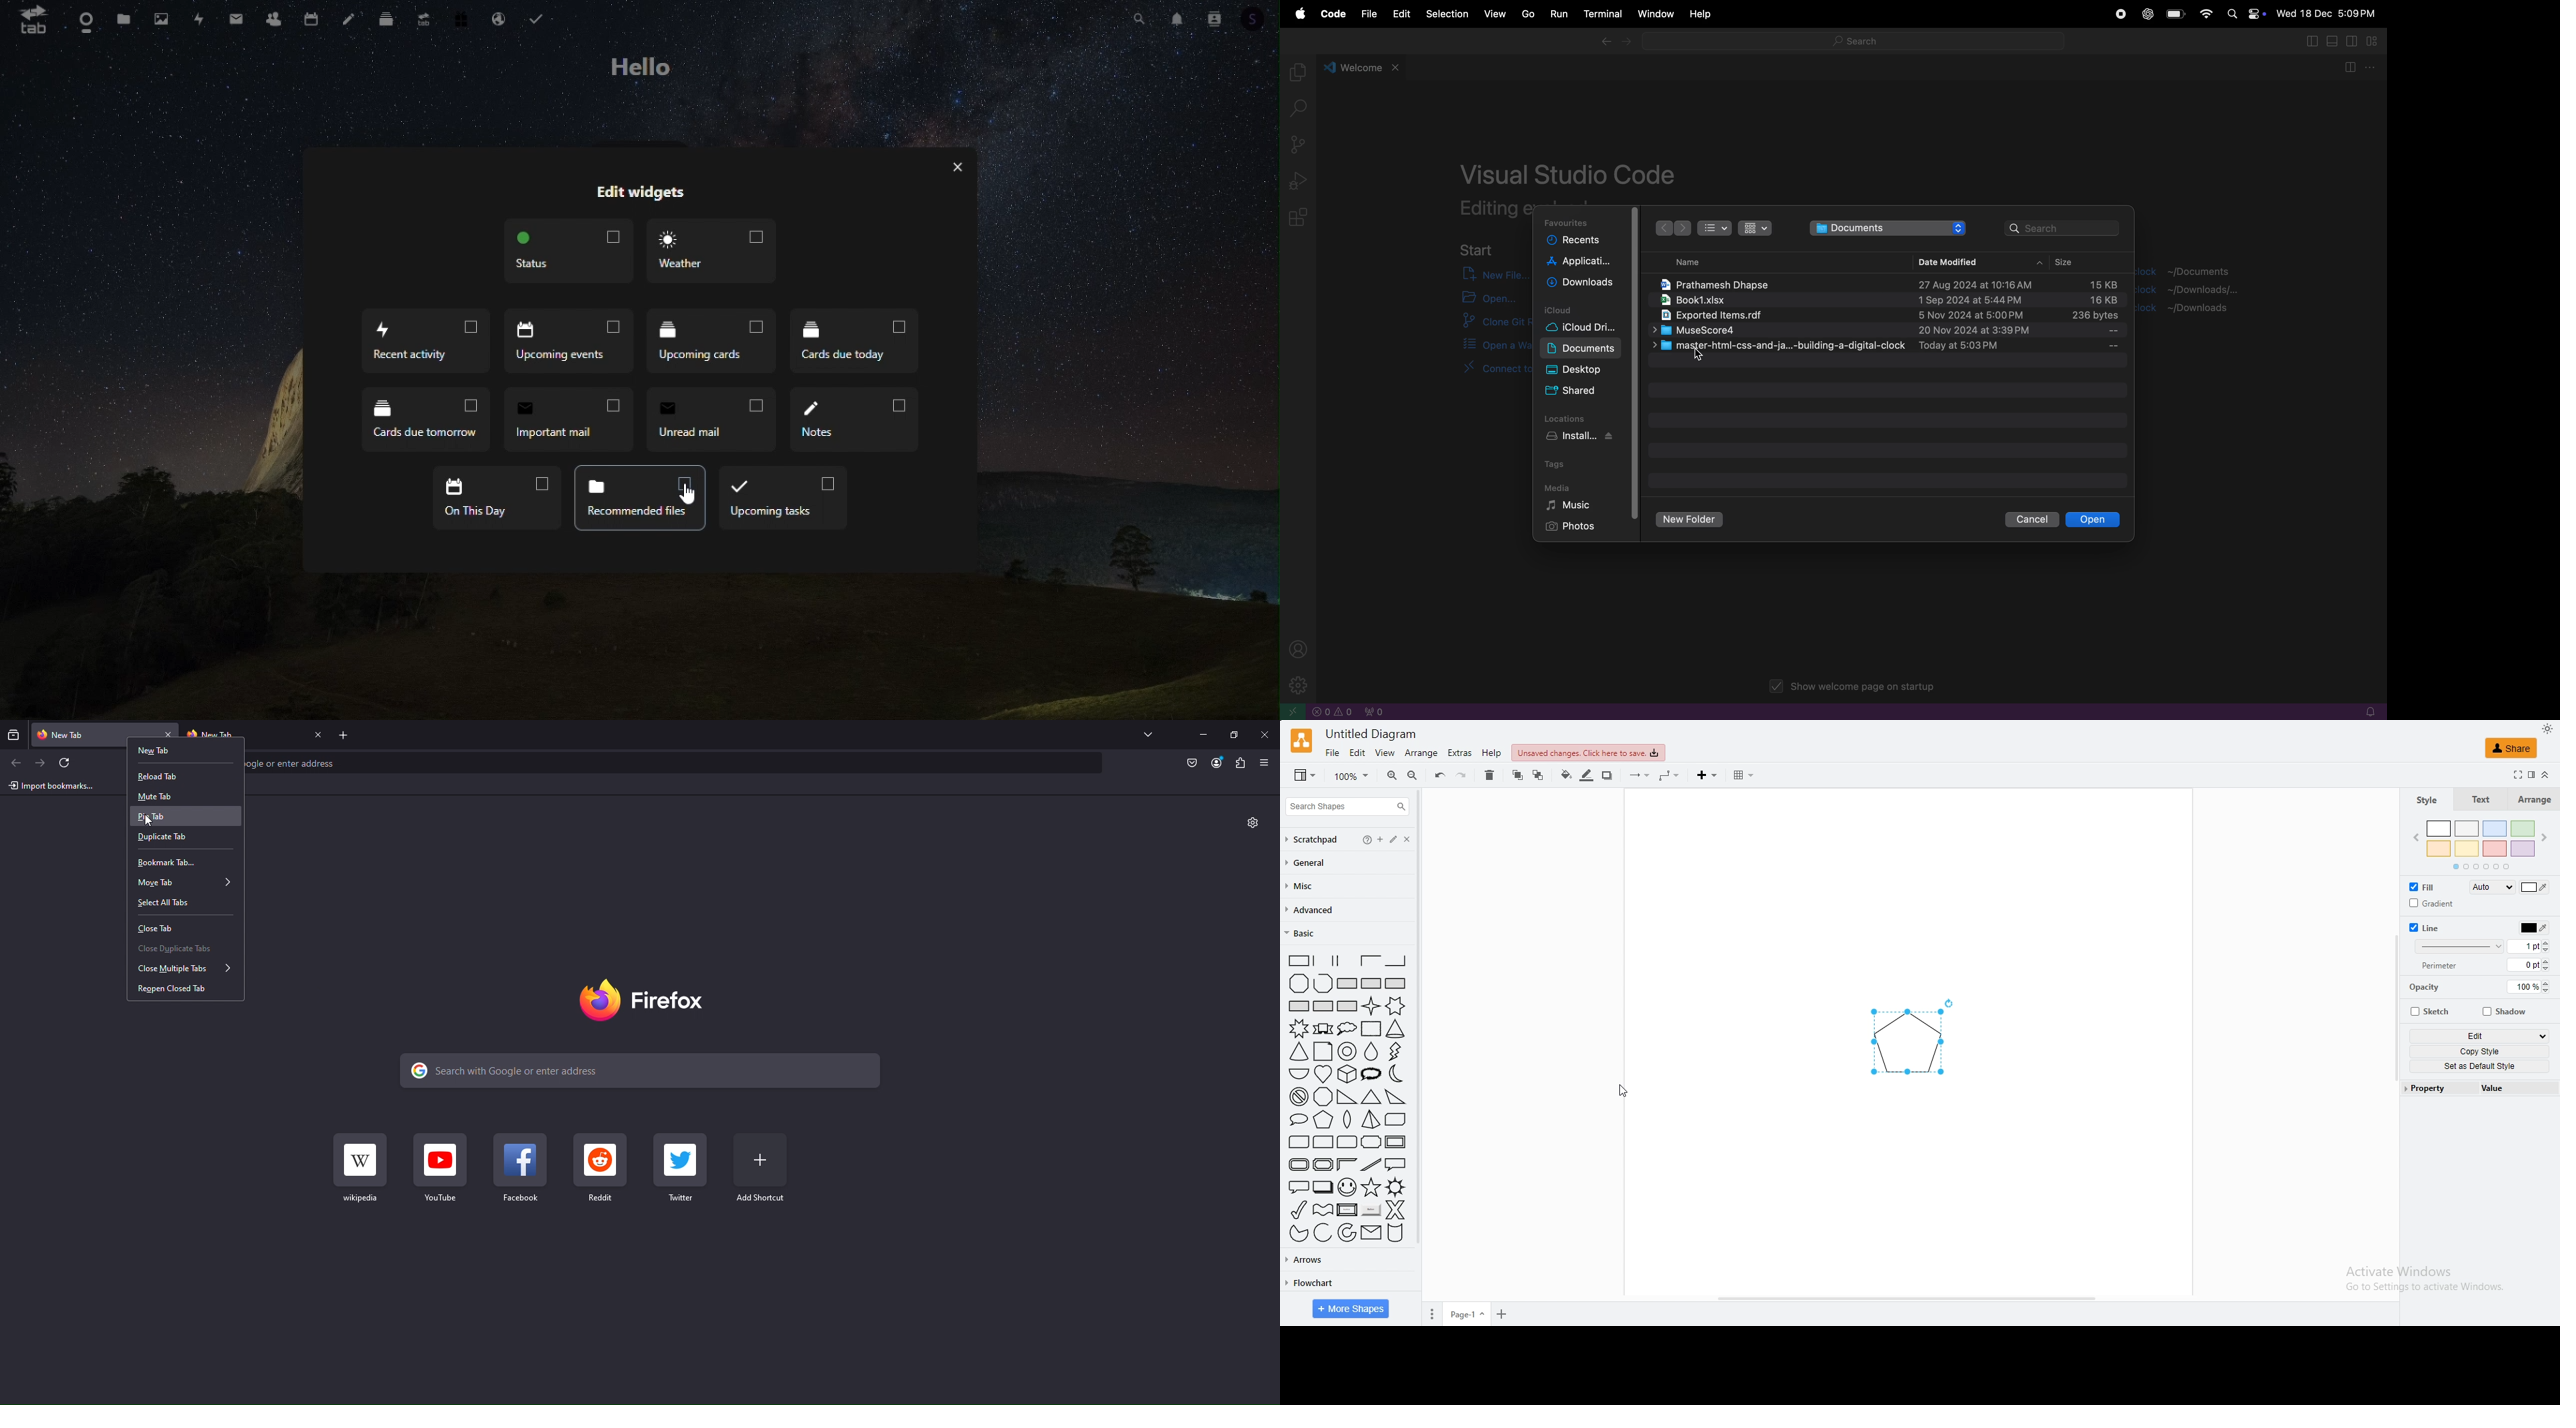 The image size is (2576, 1428). I want to click on media, so click(1557, 487).